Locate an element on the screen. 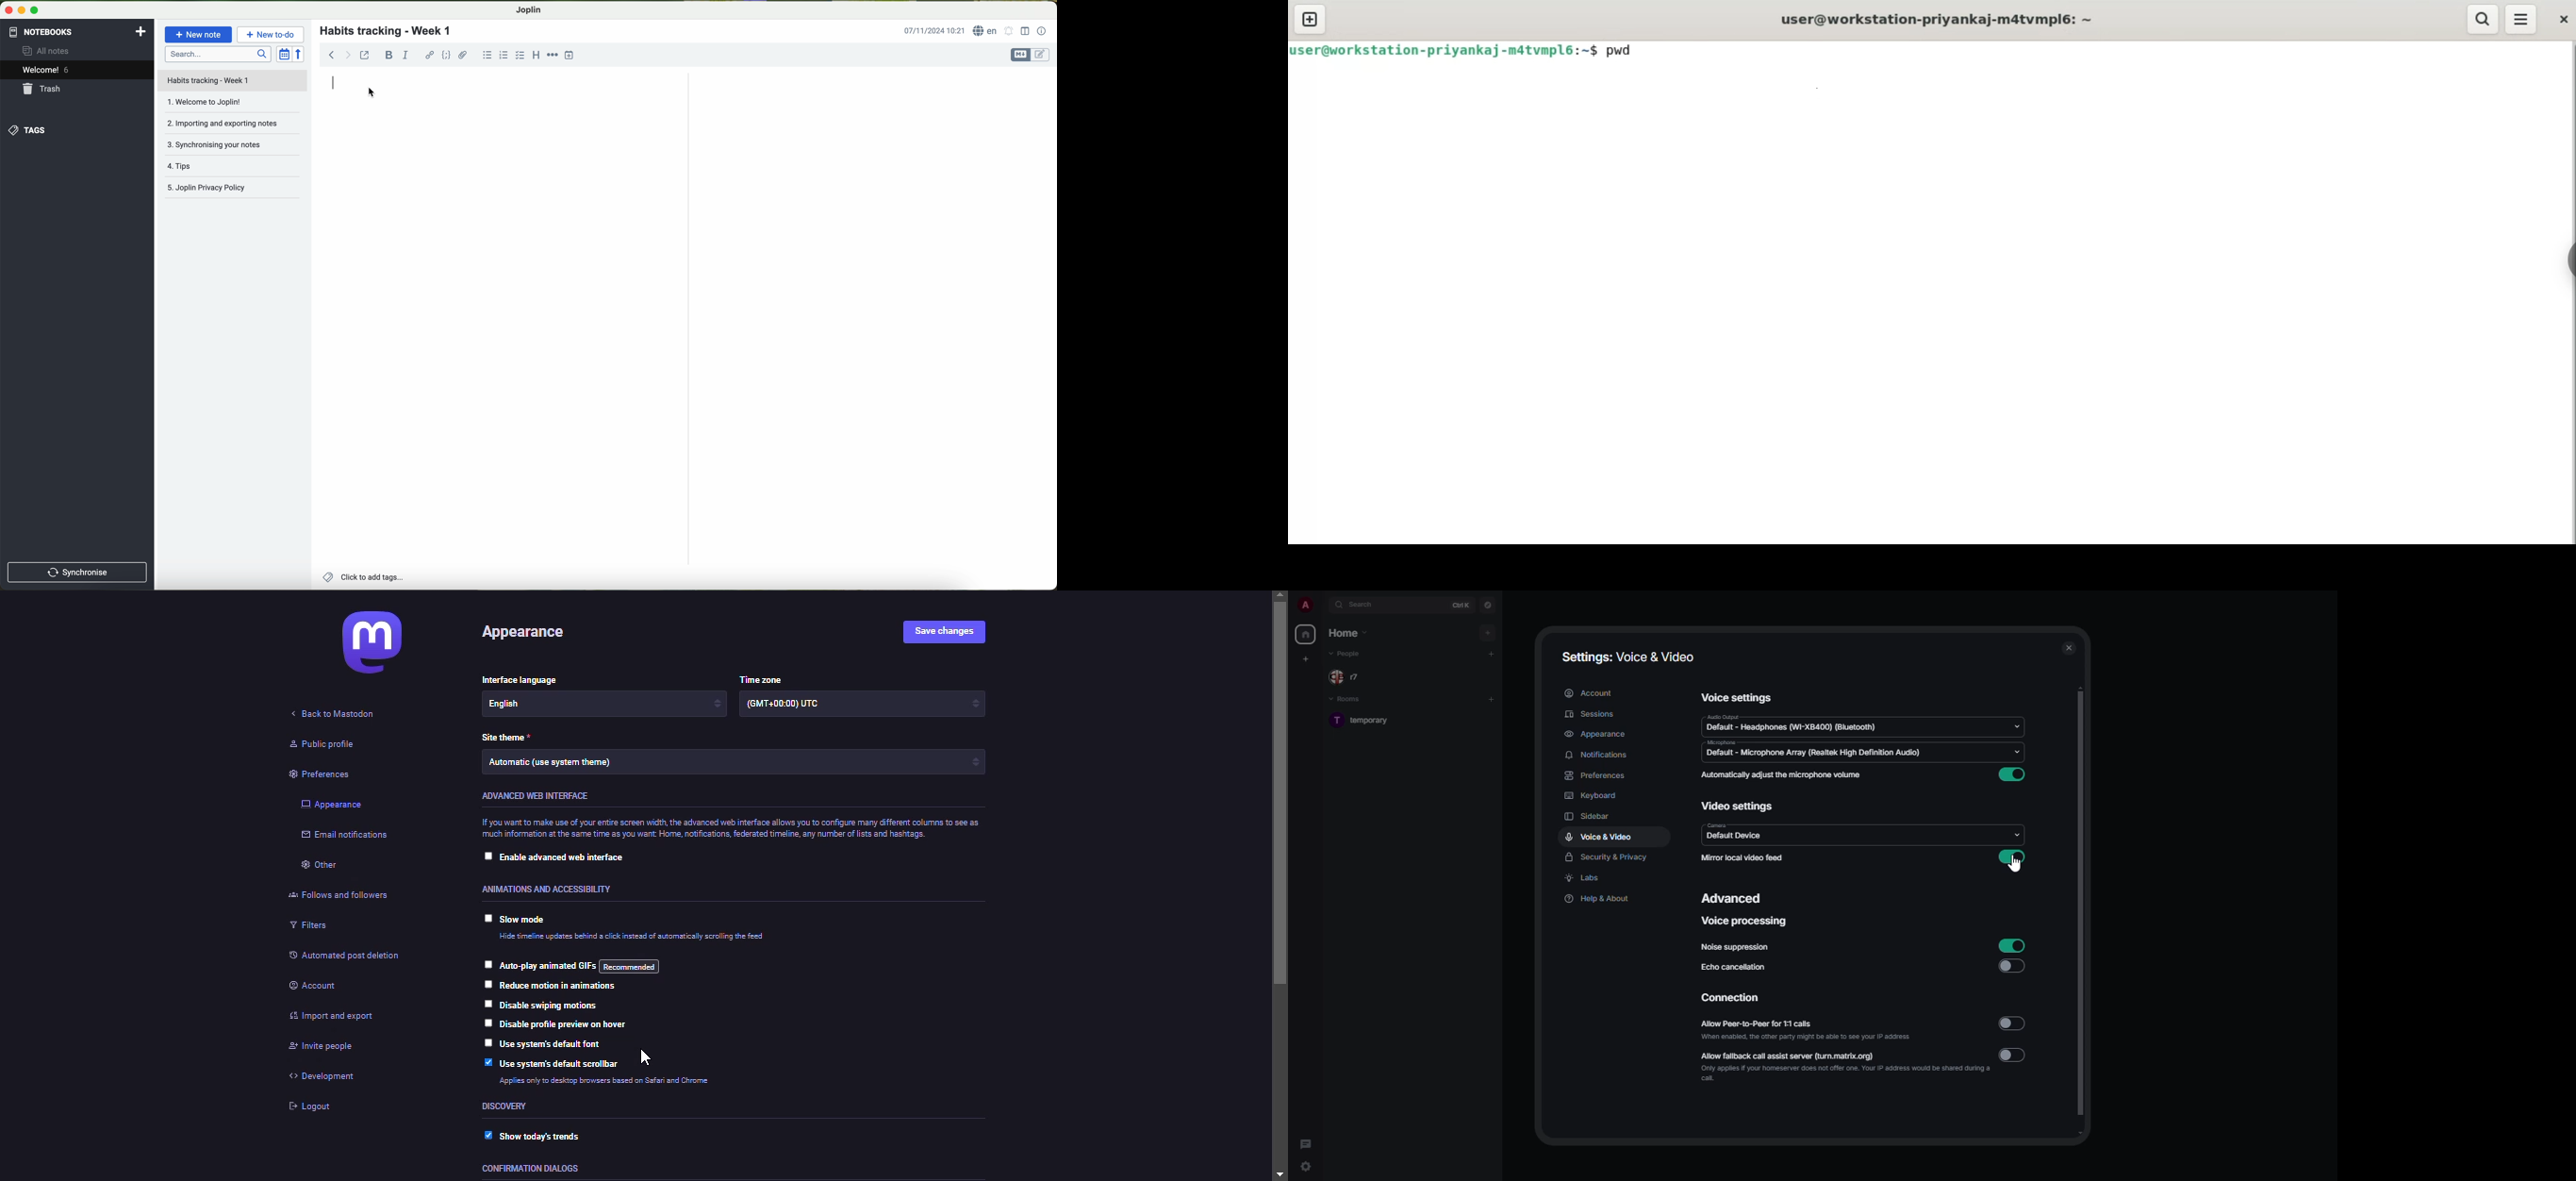  drop down is located at coordinates (2017, 727).